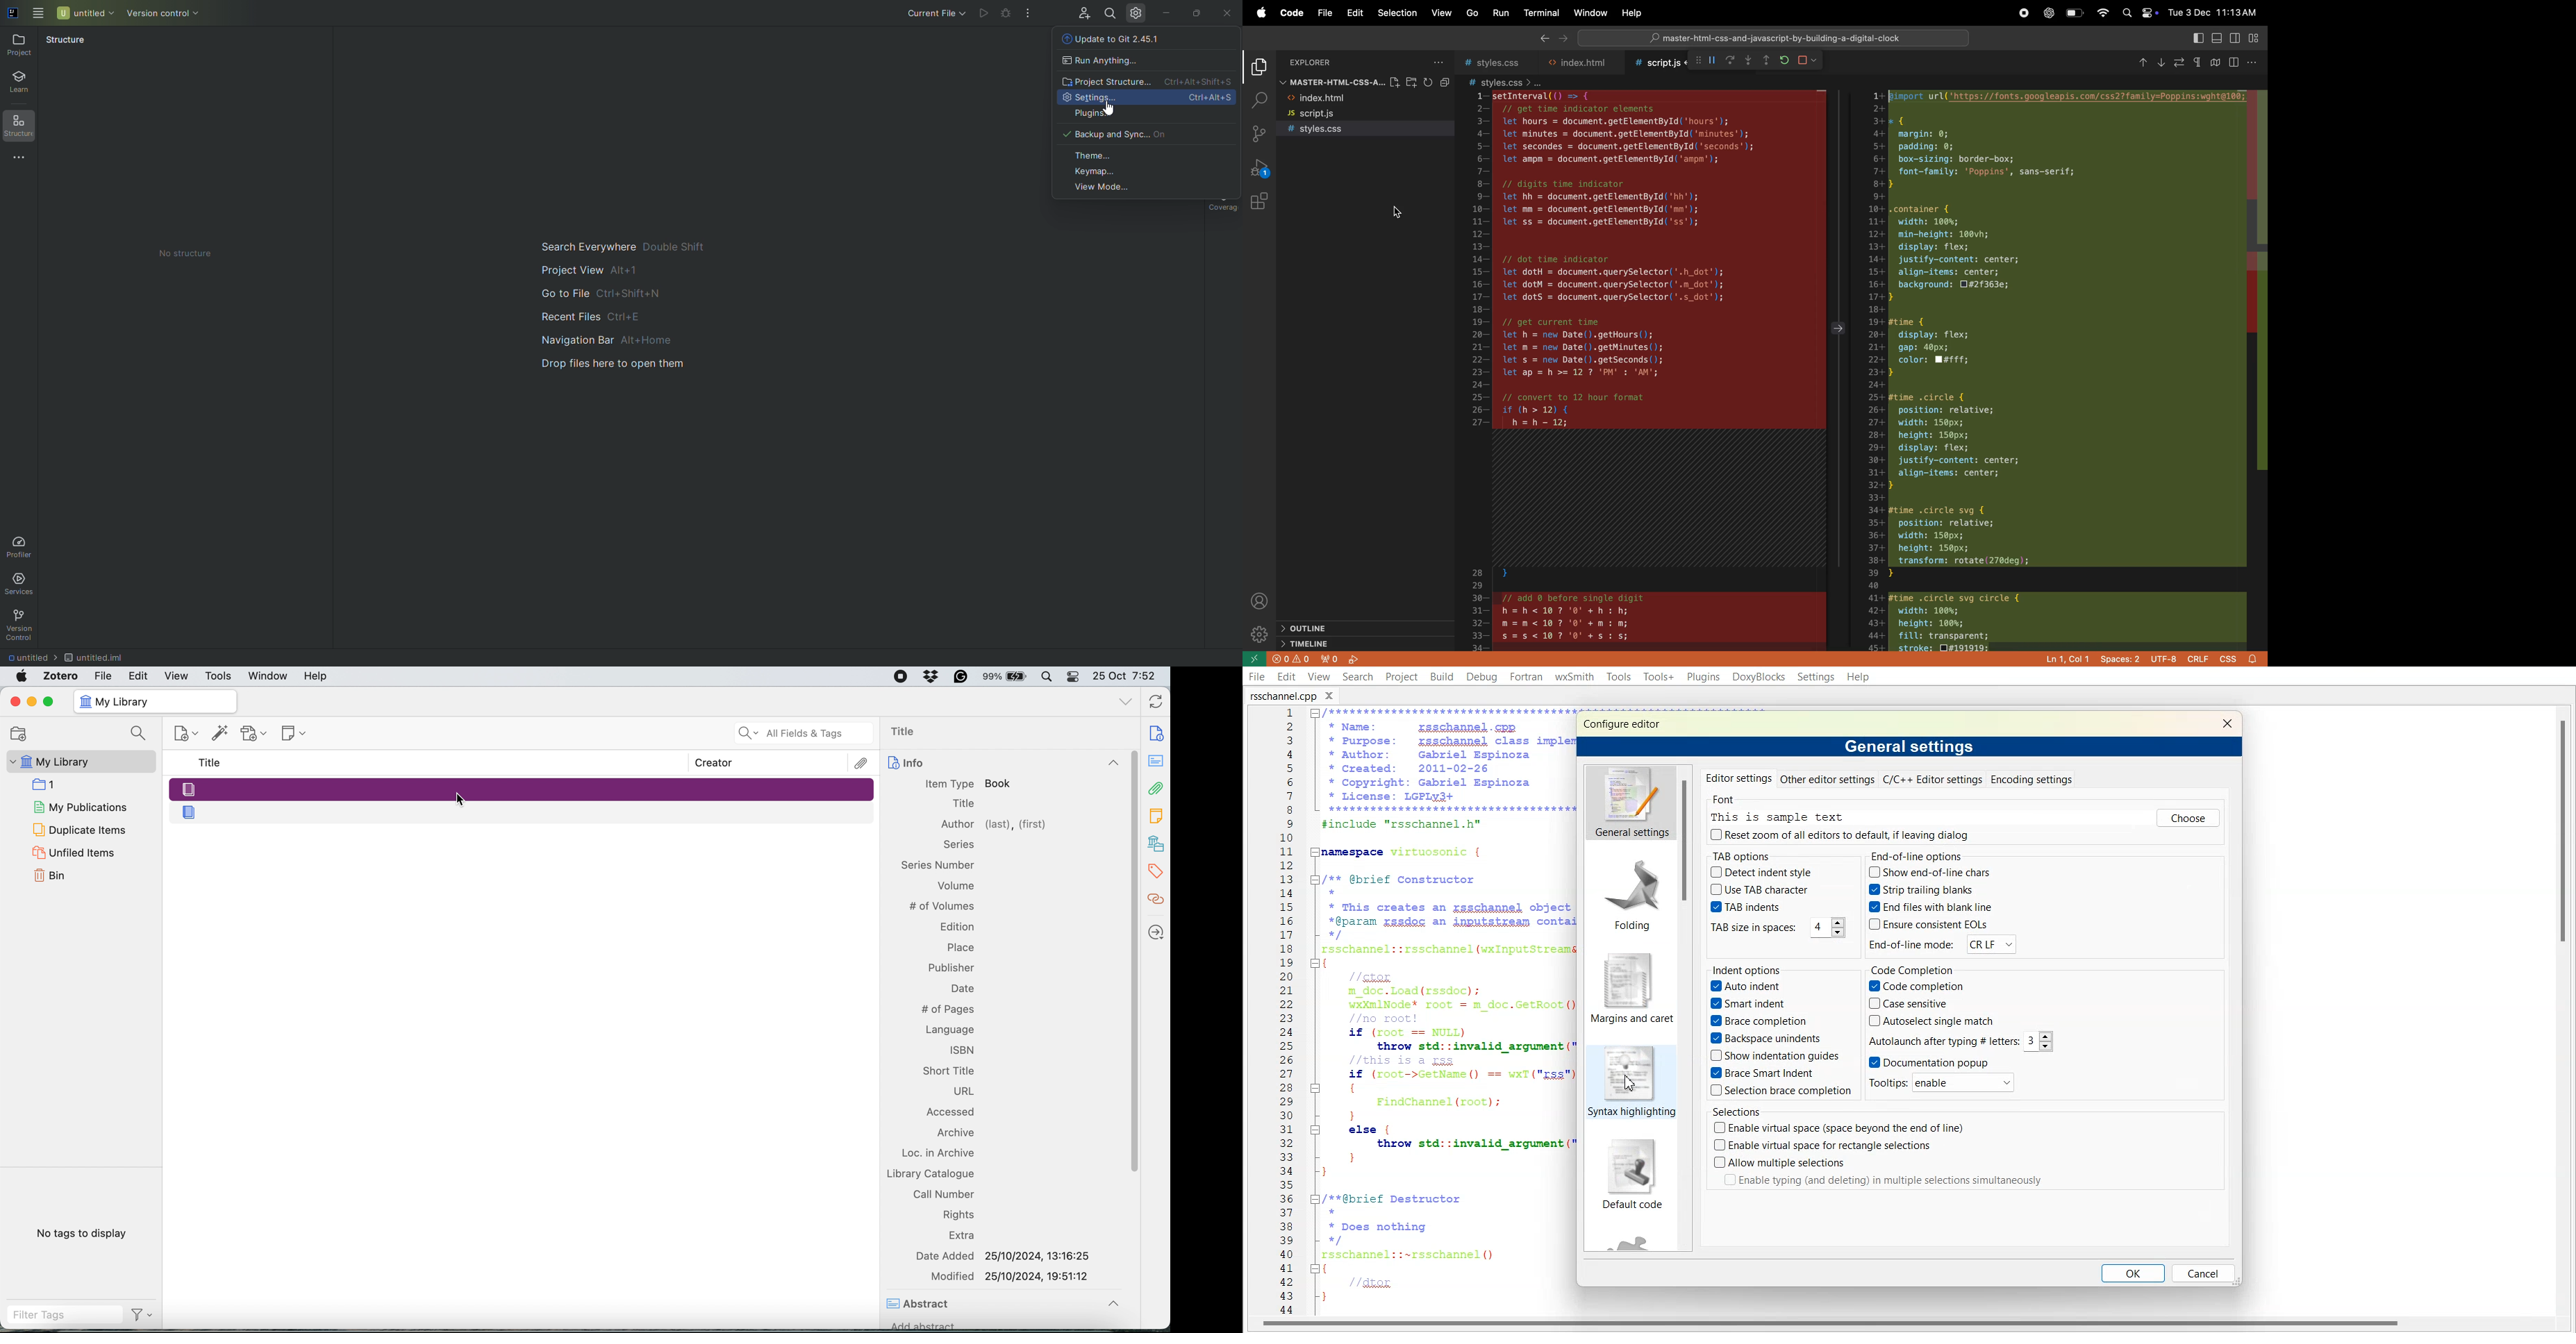 This screenshot has height=1344, width=2576. Describe the element at coordinates (1763, 872) in the screenshot. I see `Detect indent style` at that location.